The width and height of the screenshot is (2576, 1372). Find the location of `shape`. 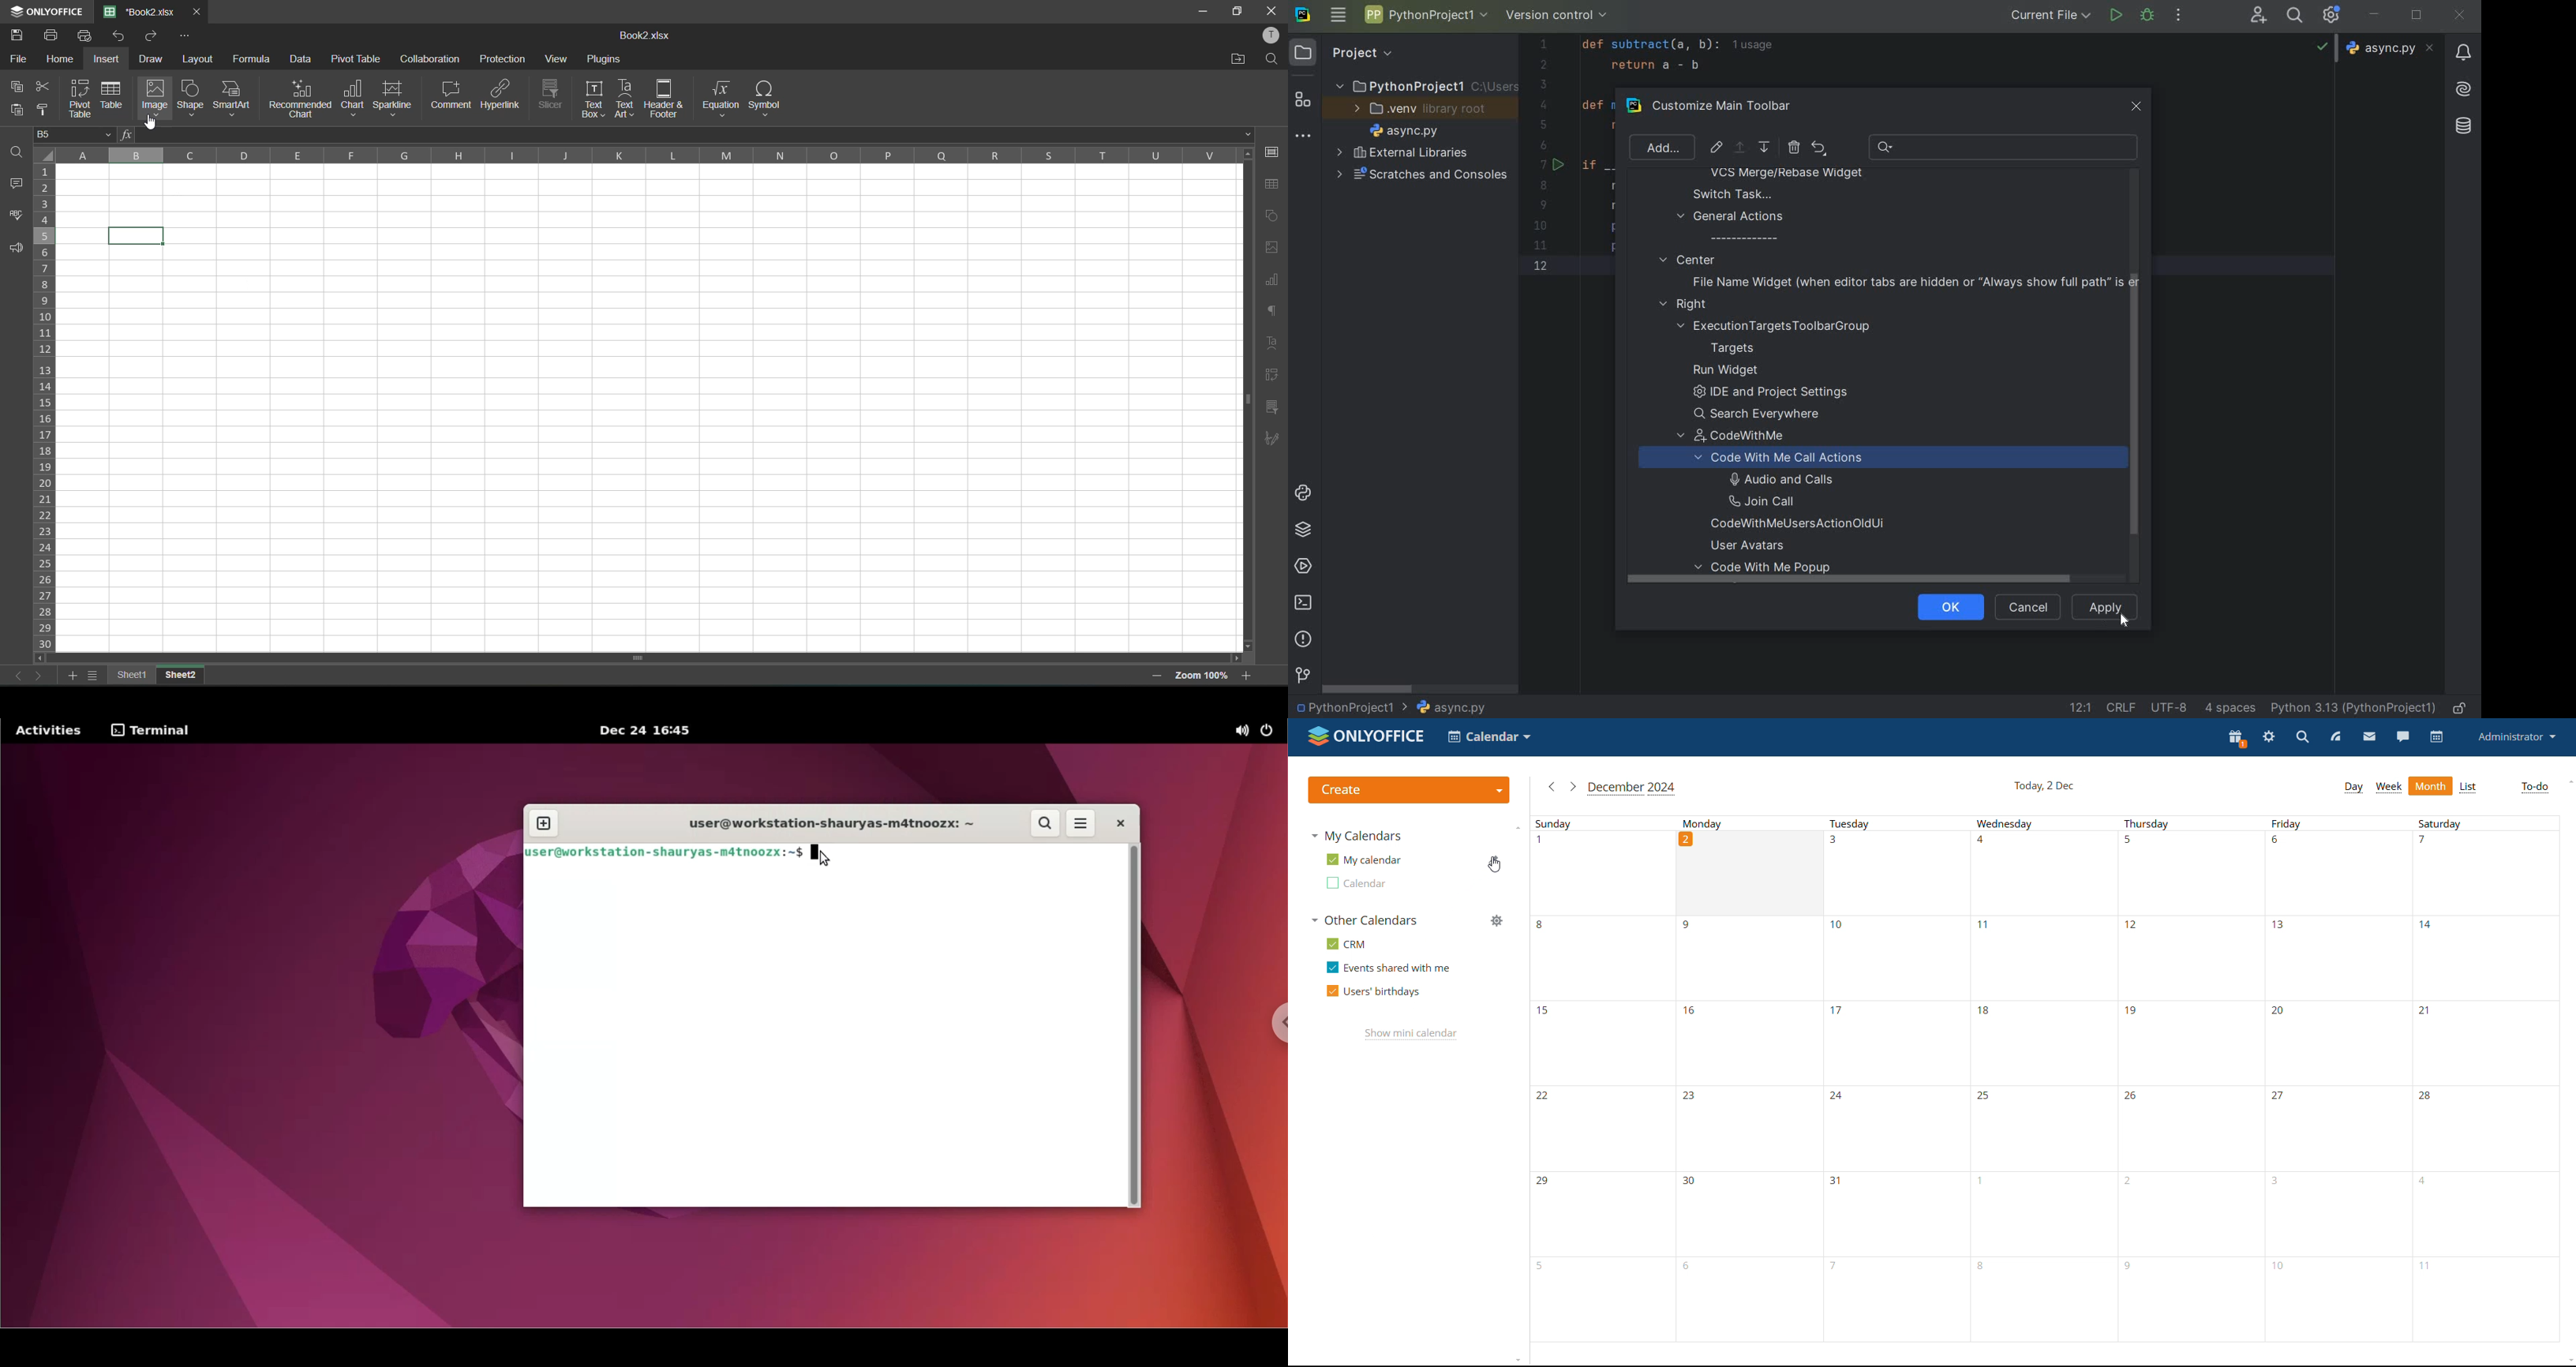

shape is located at coordinates (191, 98).